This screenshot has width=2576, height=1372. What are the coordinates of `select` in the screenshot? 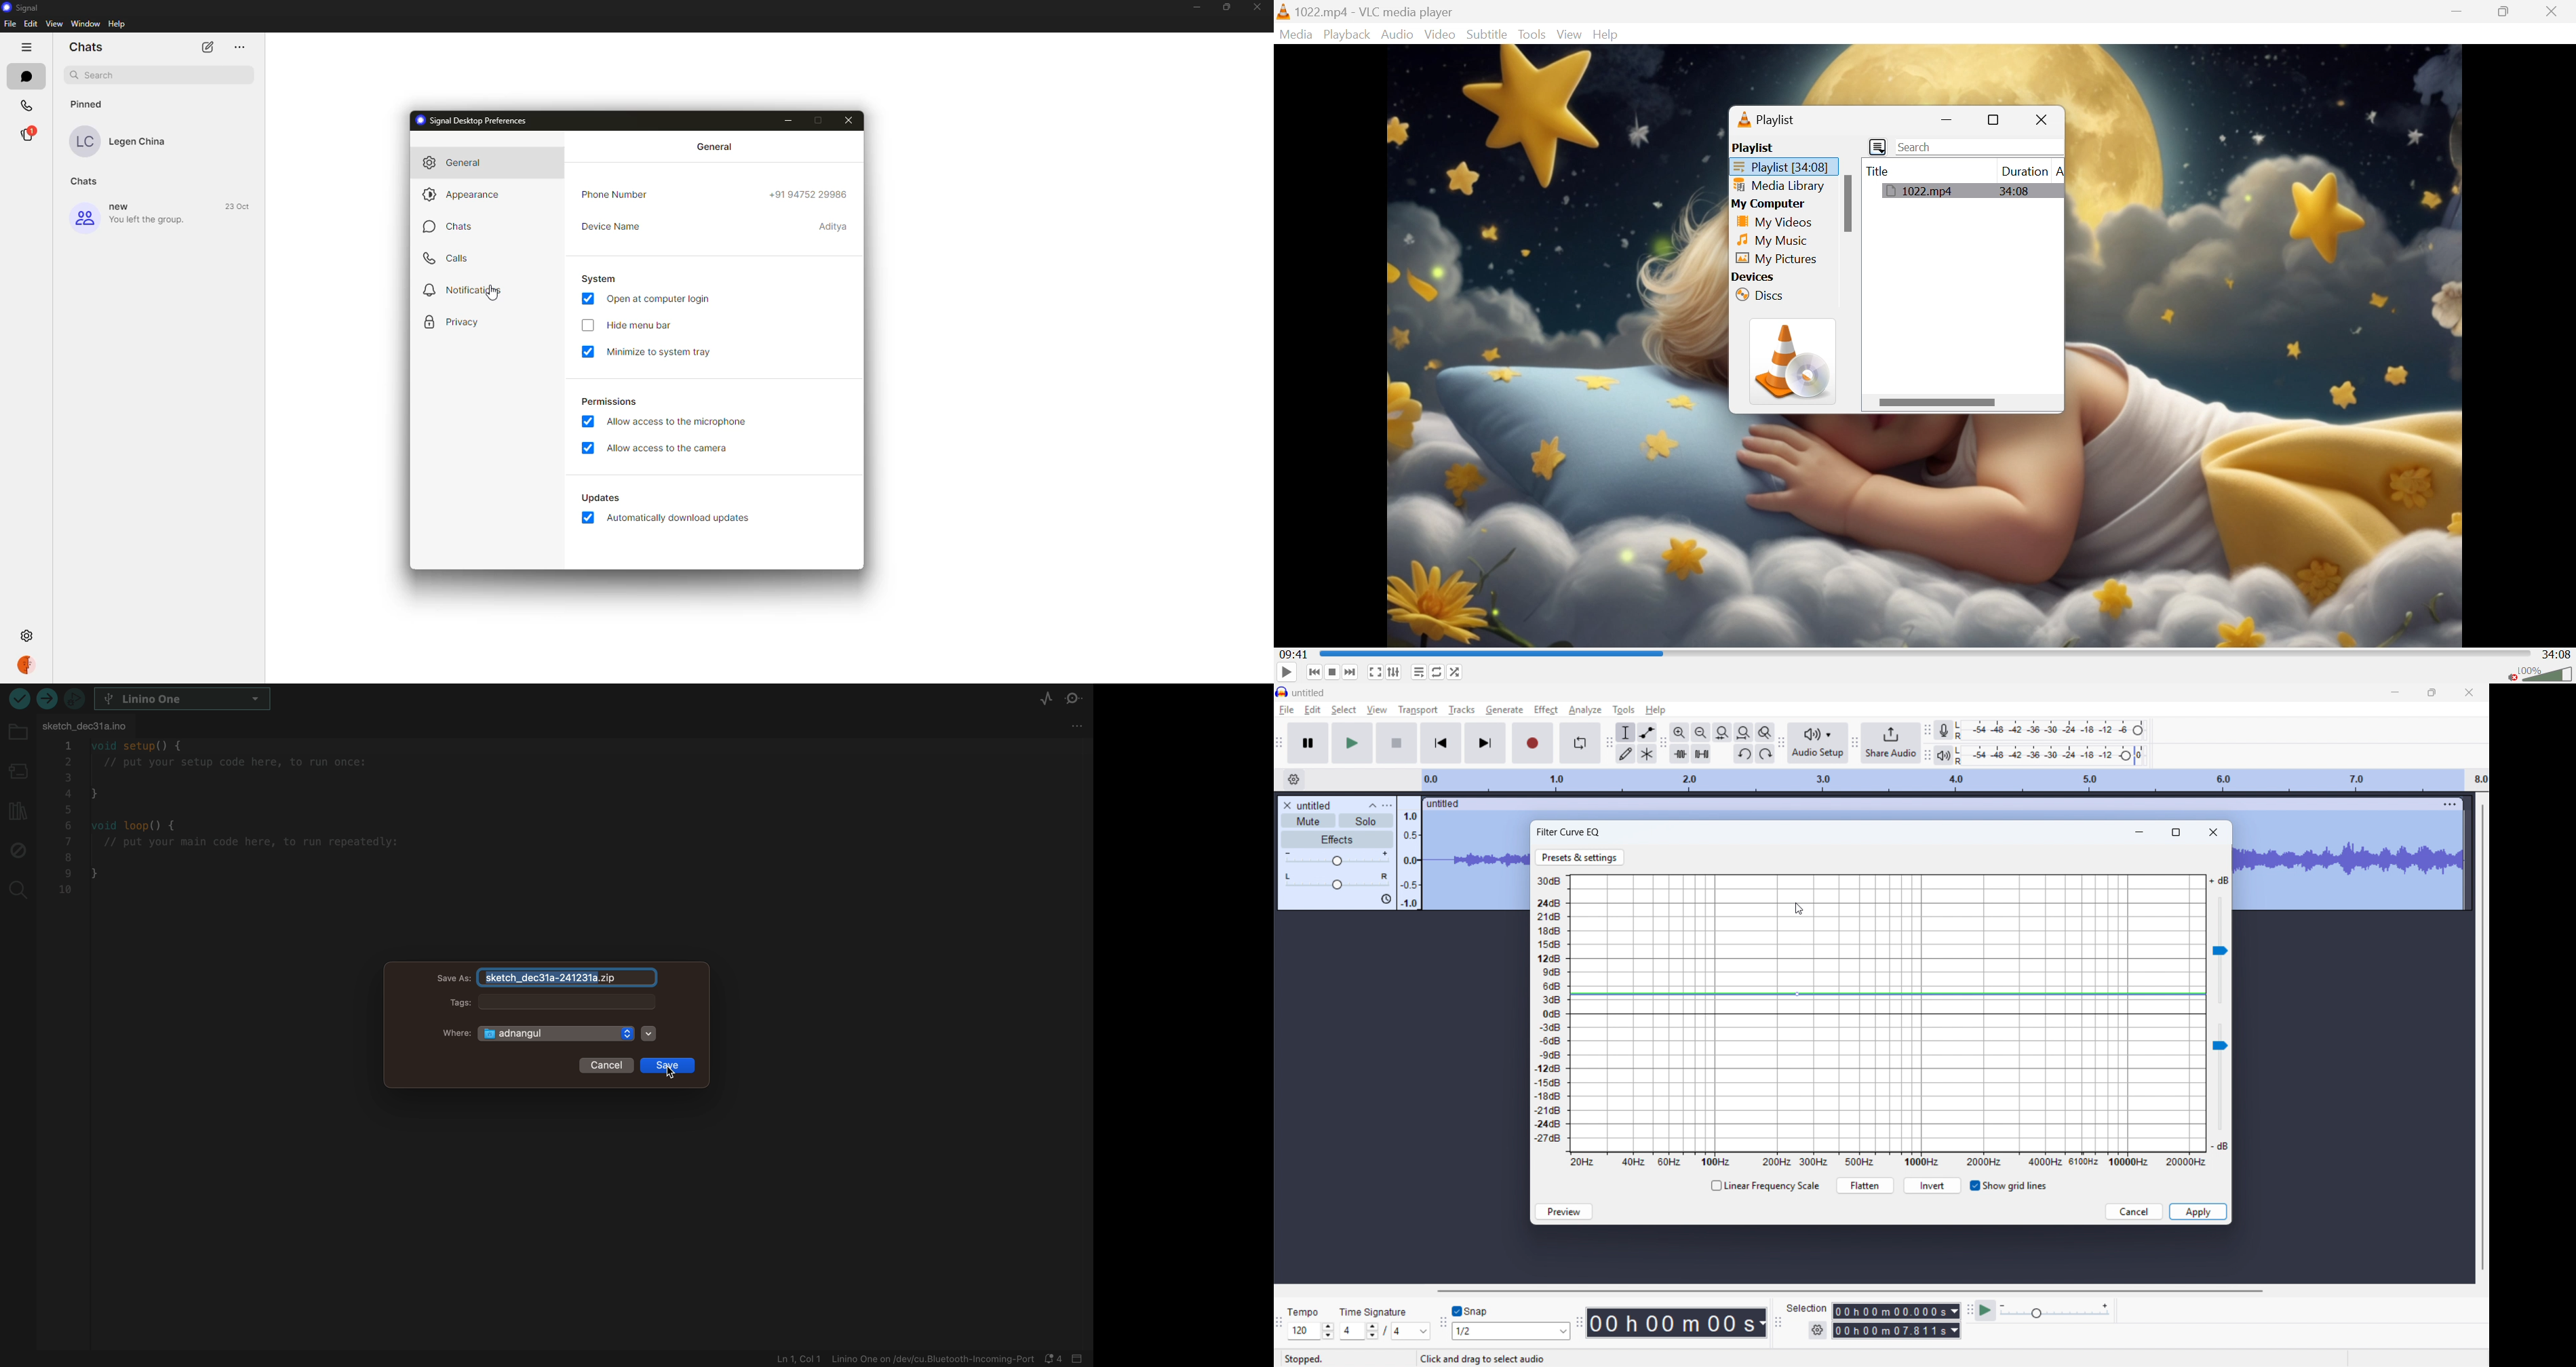 It's located at (1345, 710).